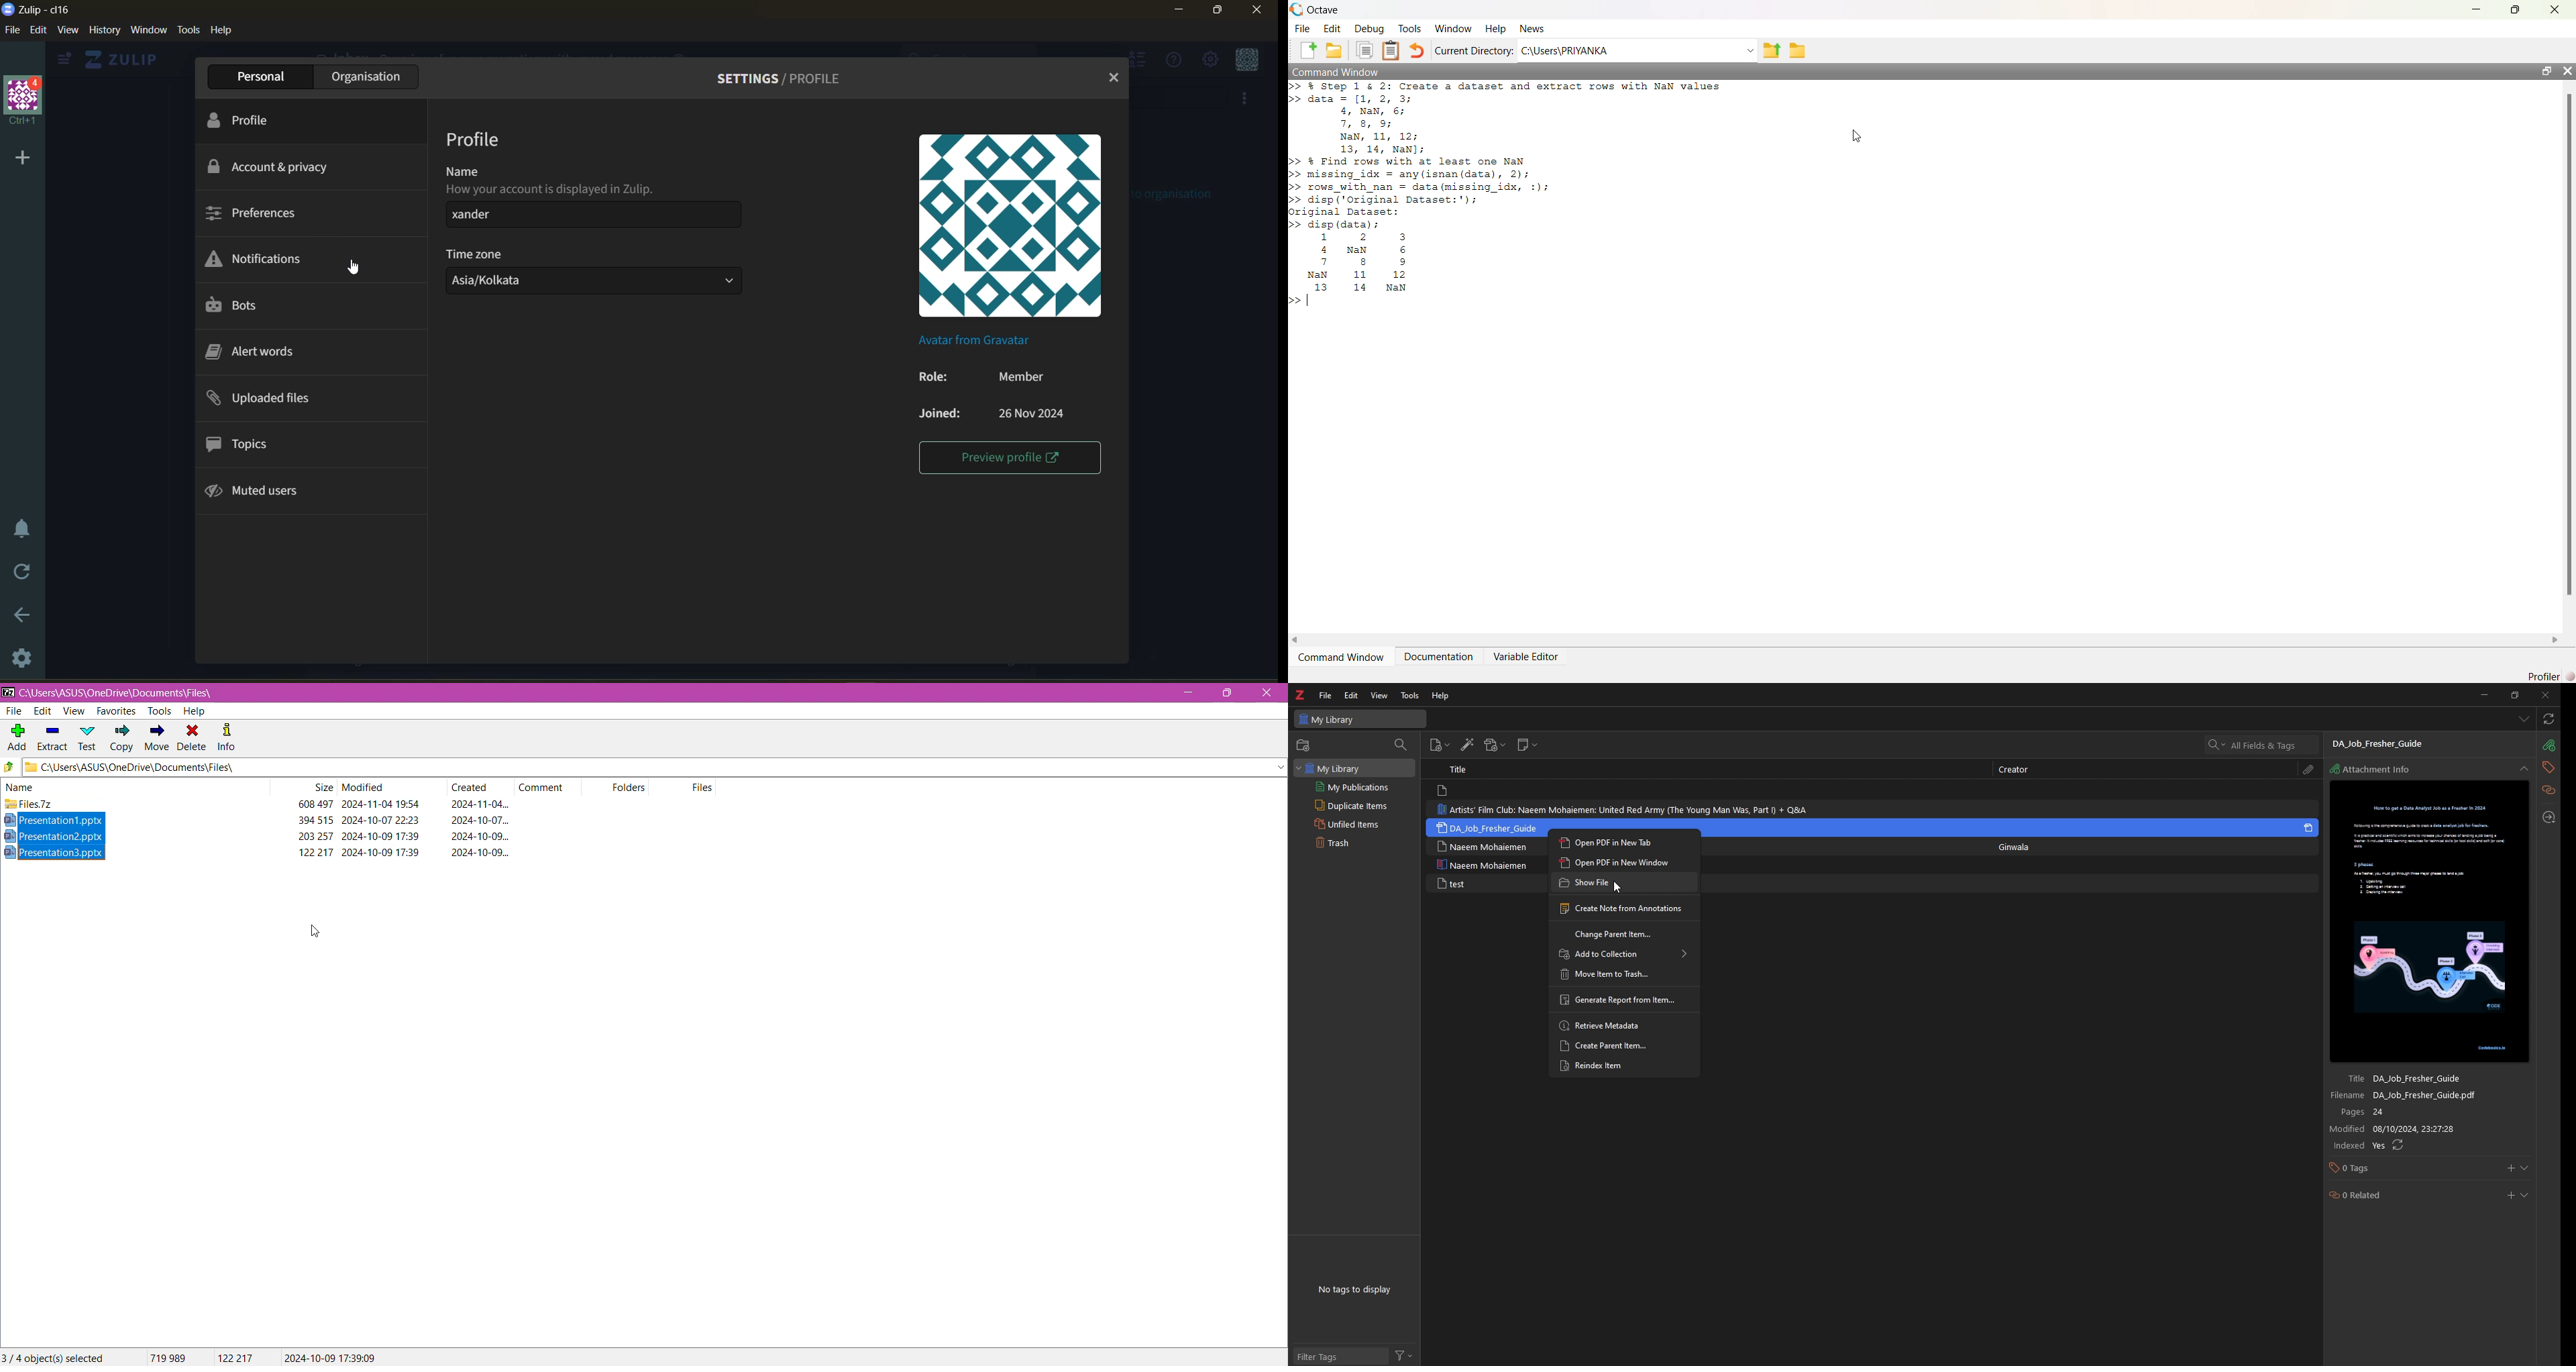  Describe the element at coordinates (1623, 810) in the screenshot. I see `note` at that location.